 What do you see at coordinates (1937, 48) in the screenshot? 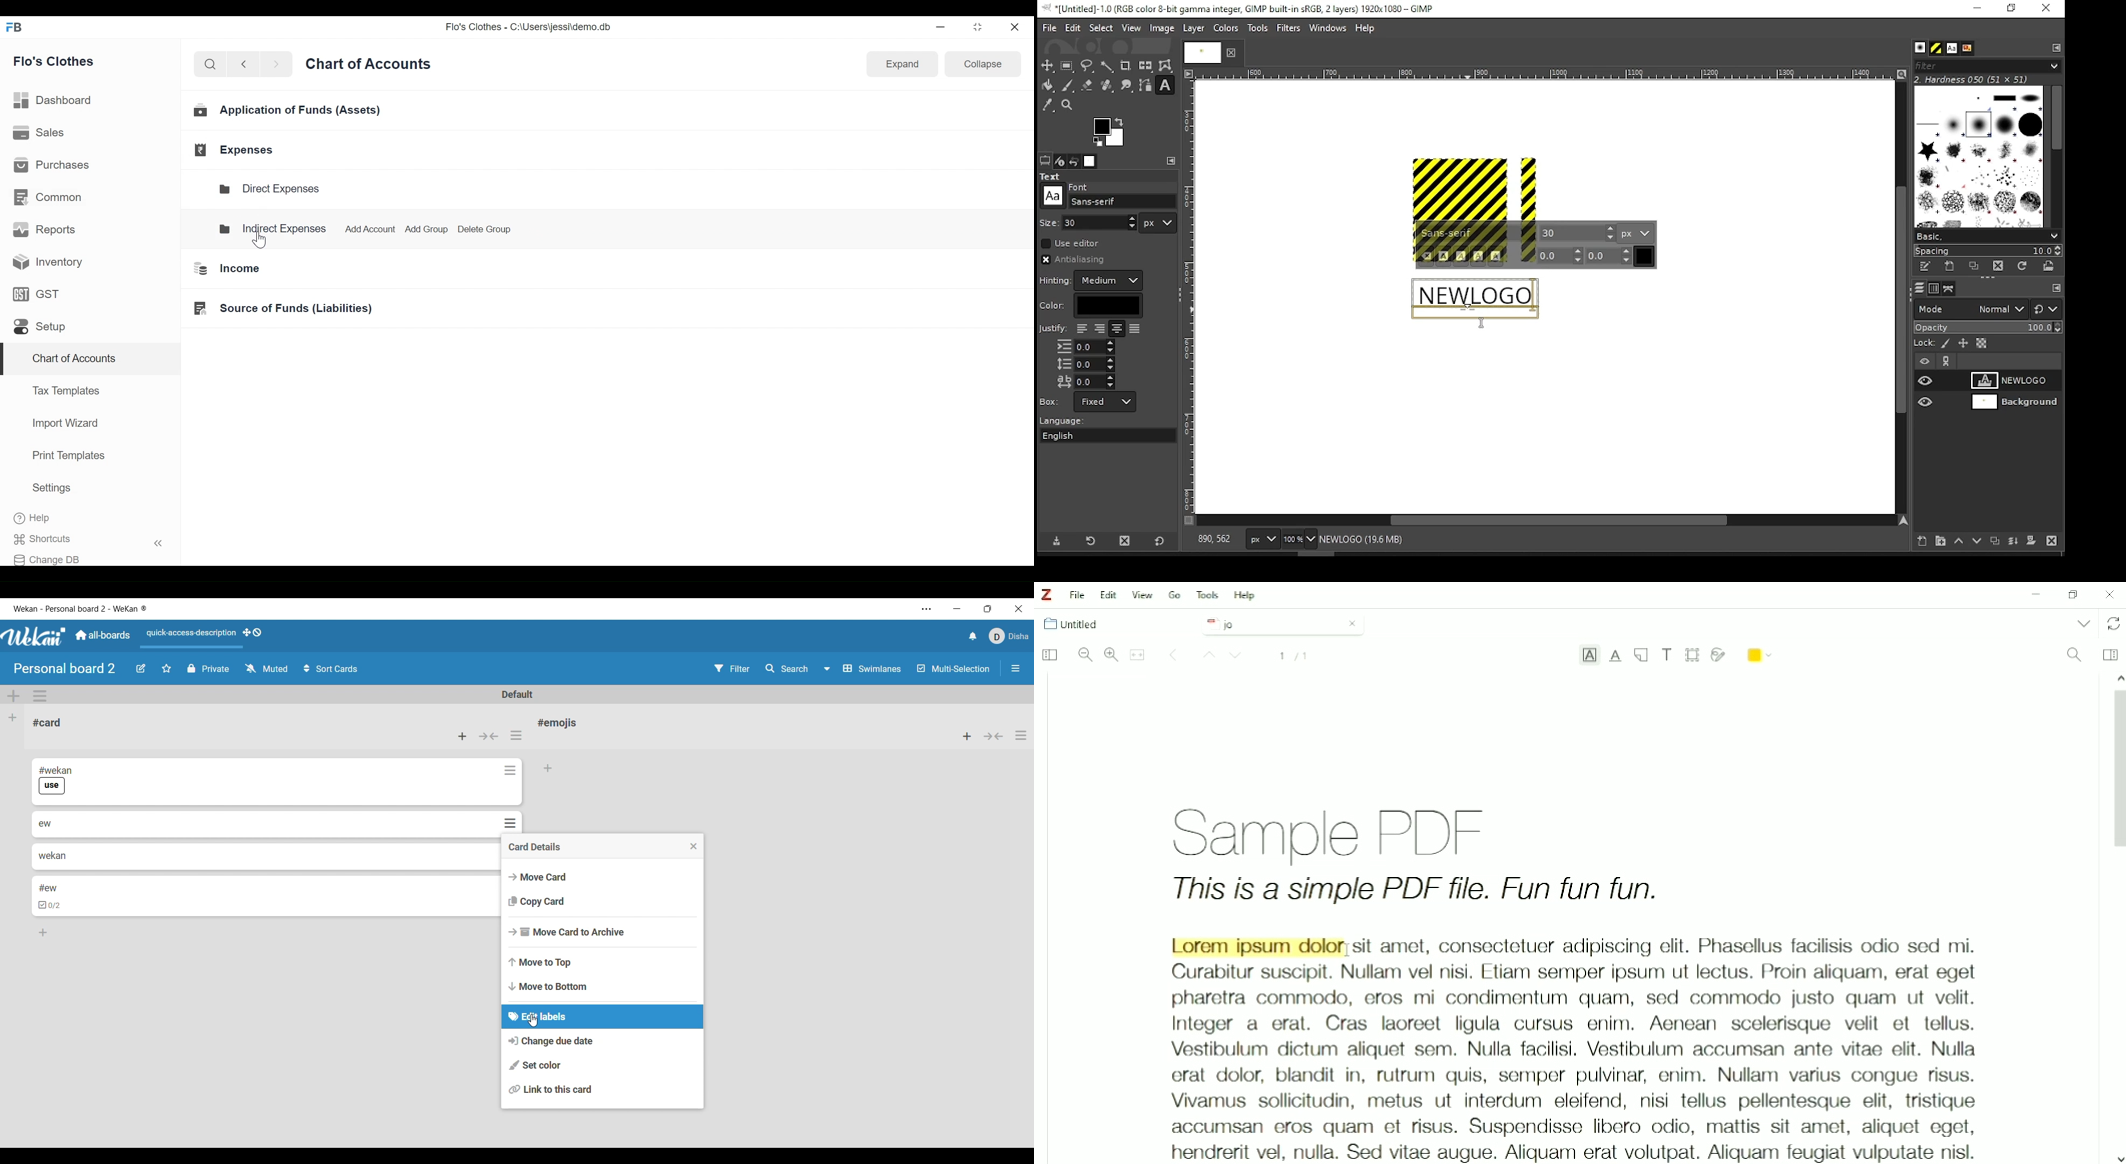
I see `pattern` at bounding box center [1937, 48].